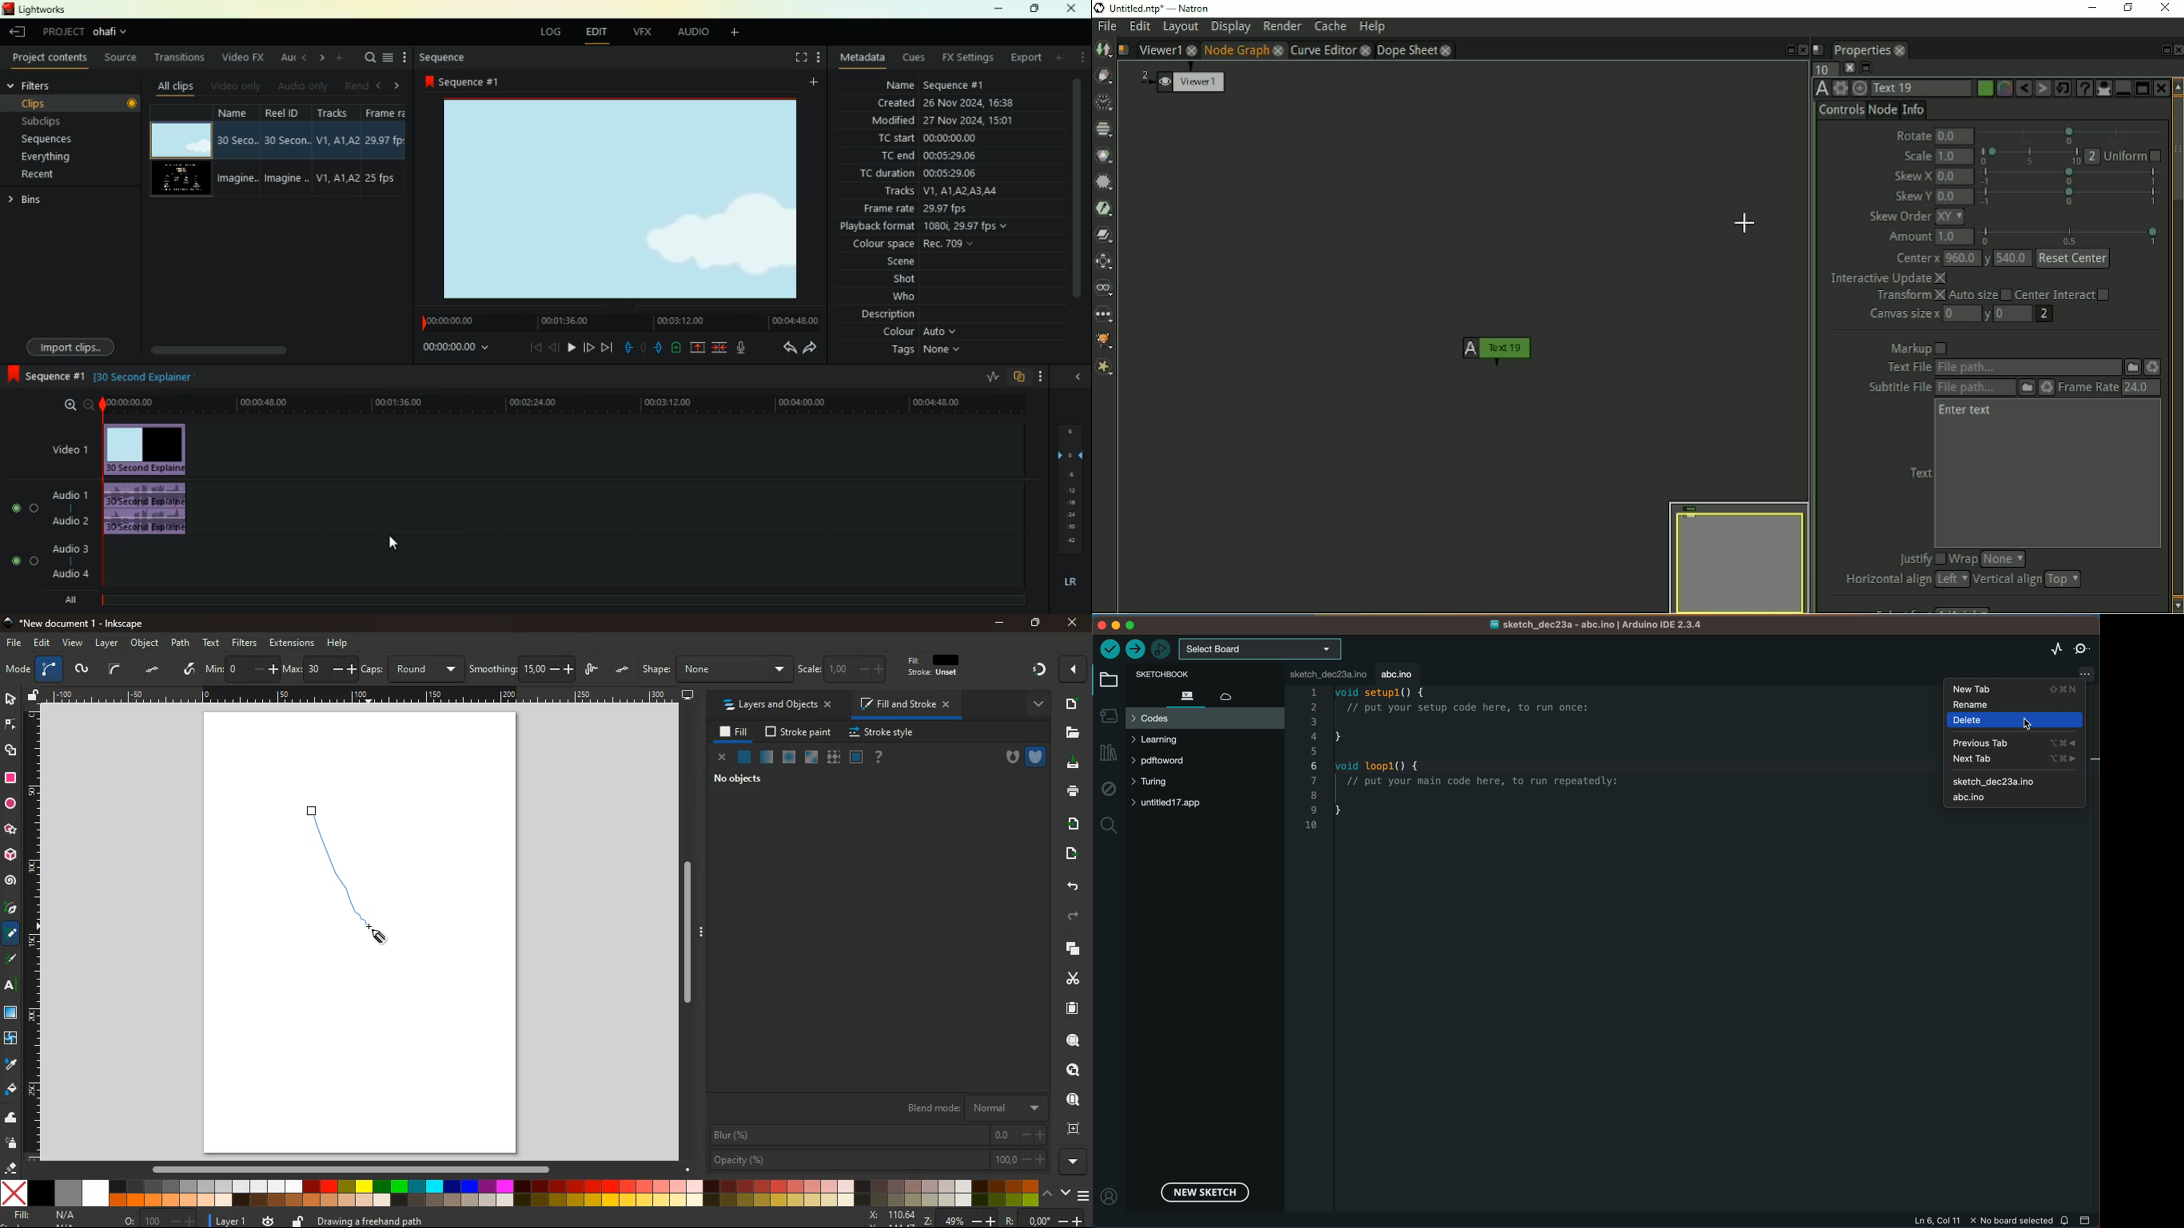 This screenshot has width=2184, height=1232. Describe the element at coordinates (790, 758) in the screenshot. I see `opacity` at that location.